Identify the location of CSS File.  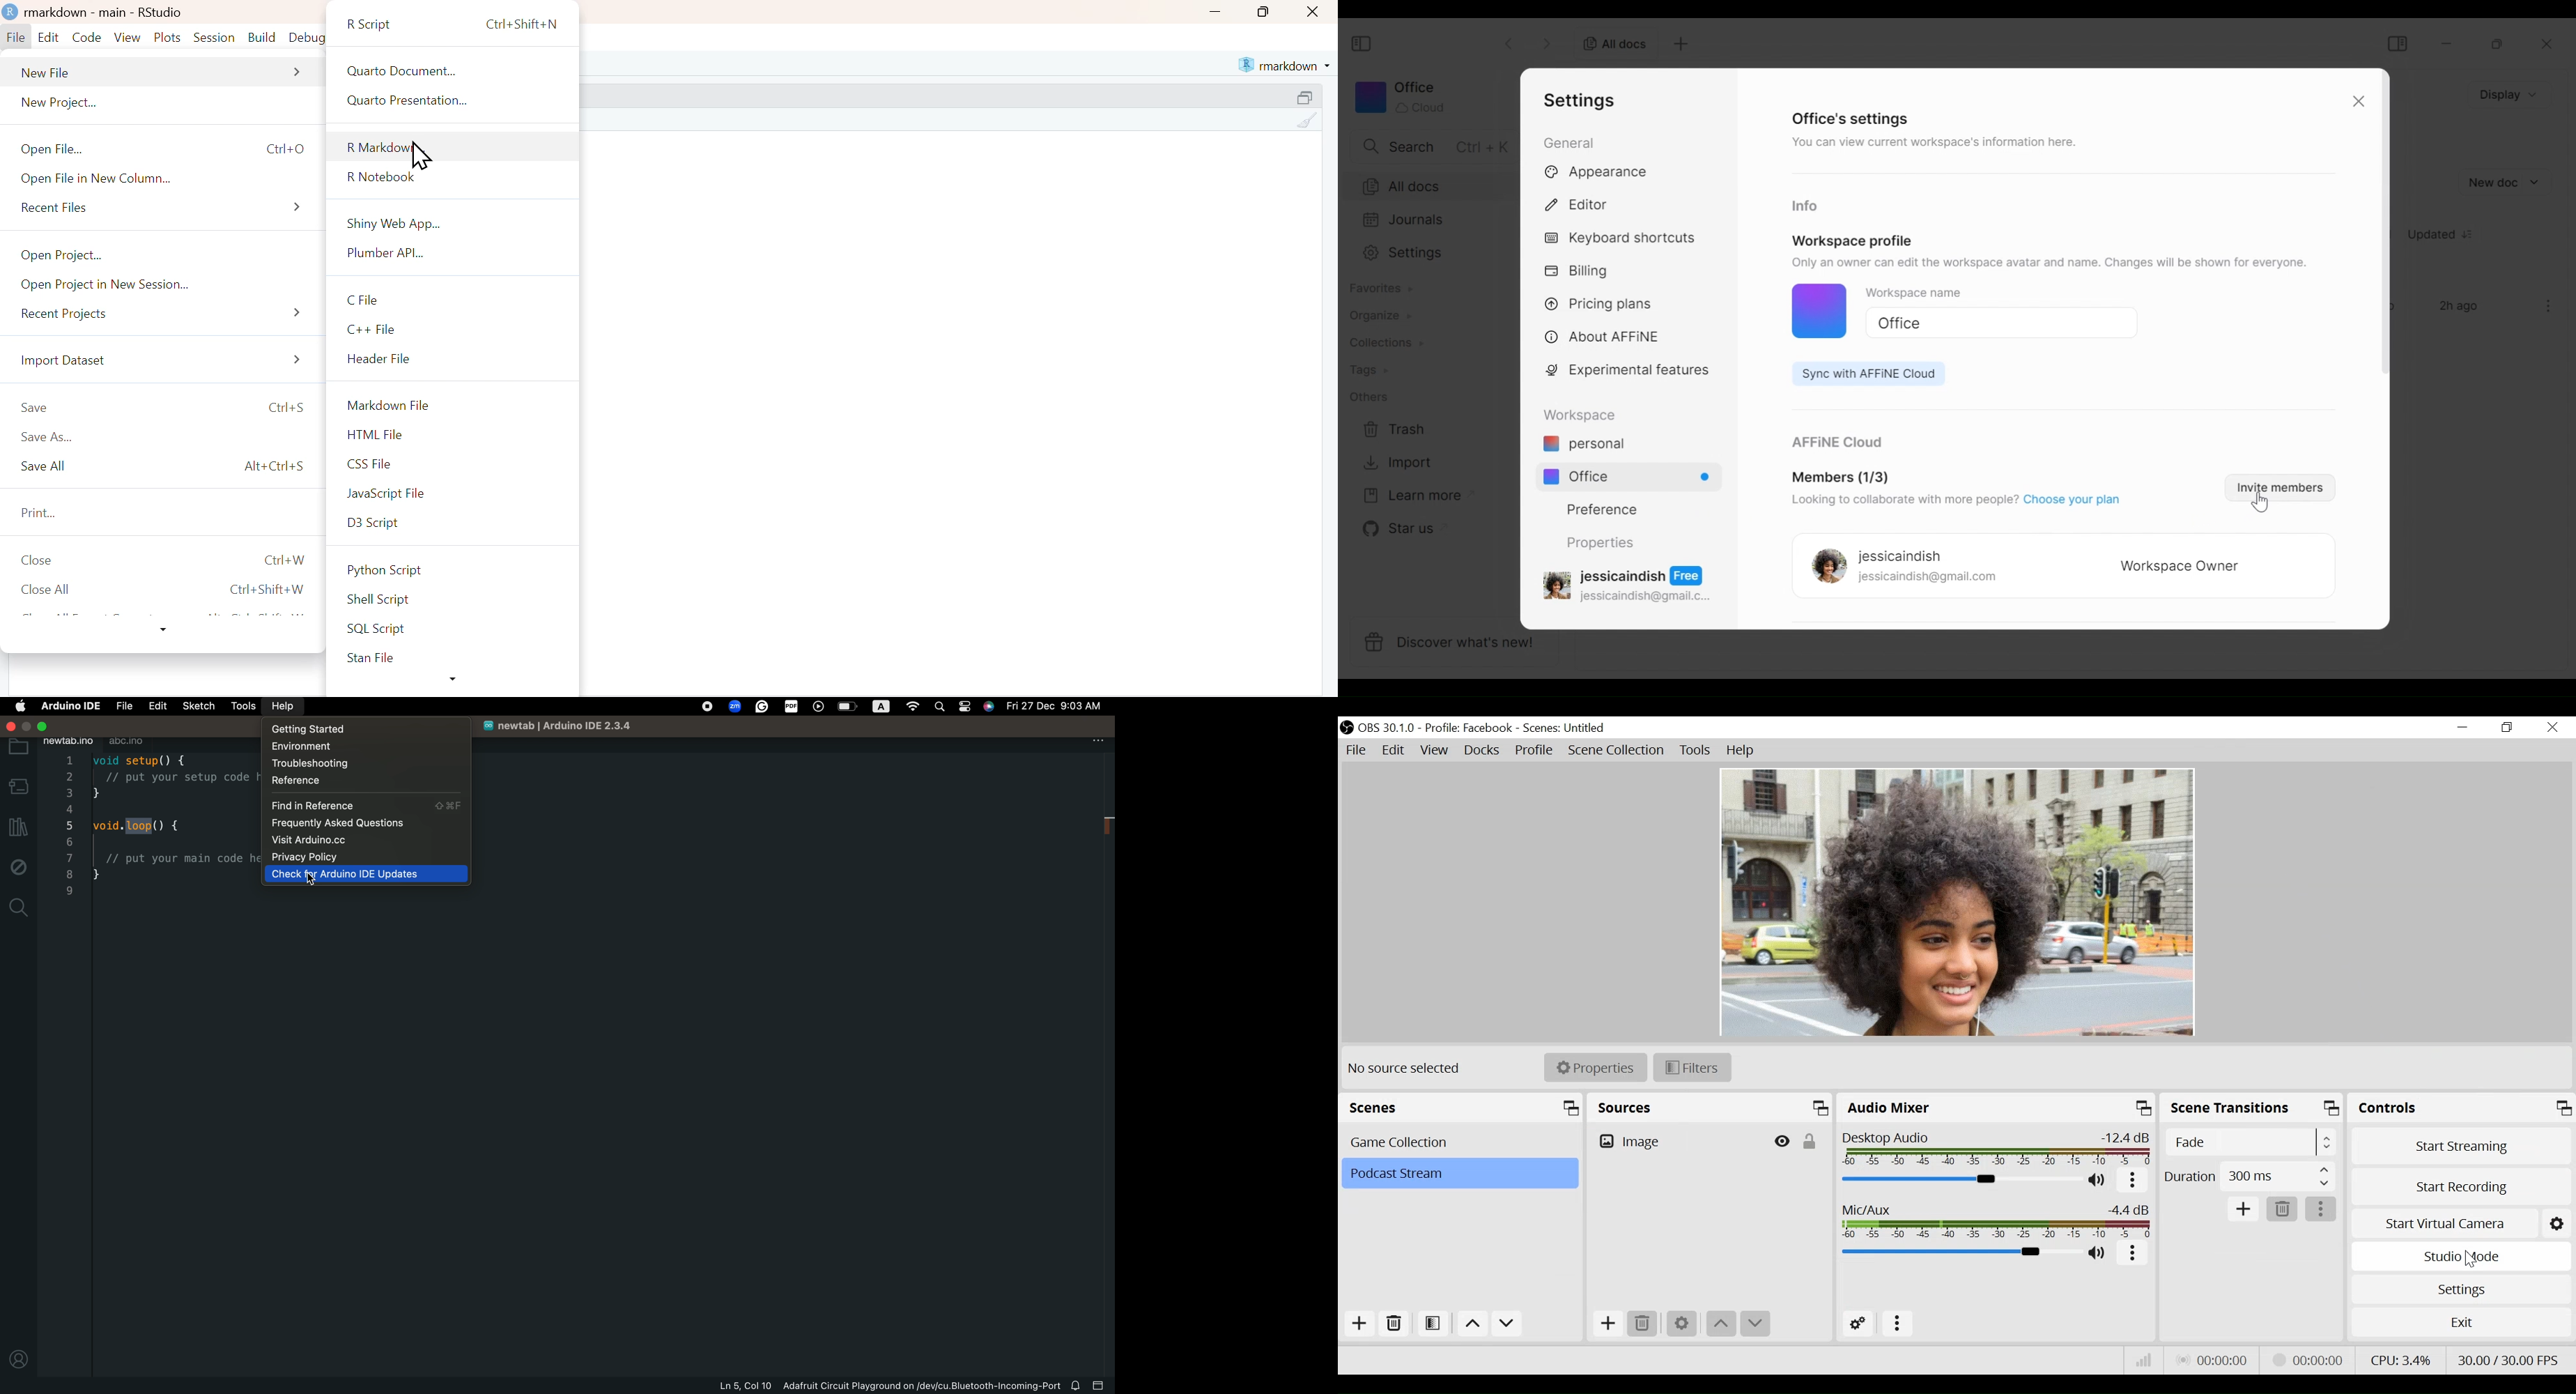
(454, 462).